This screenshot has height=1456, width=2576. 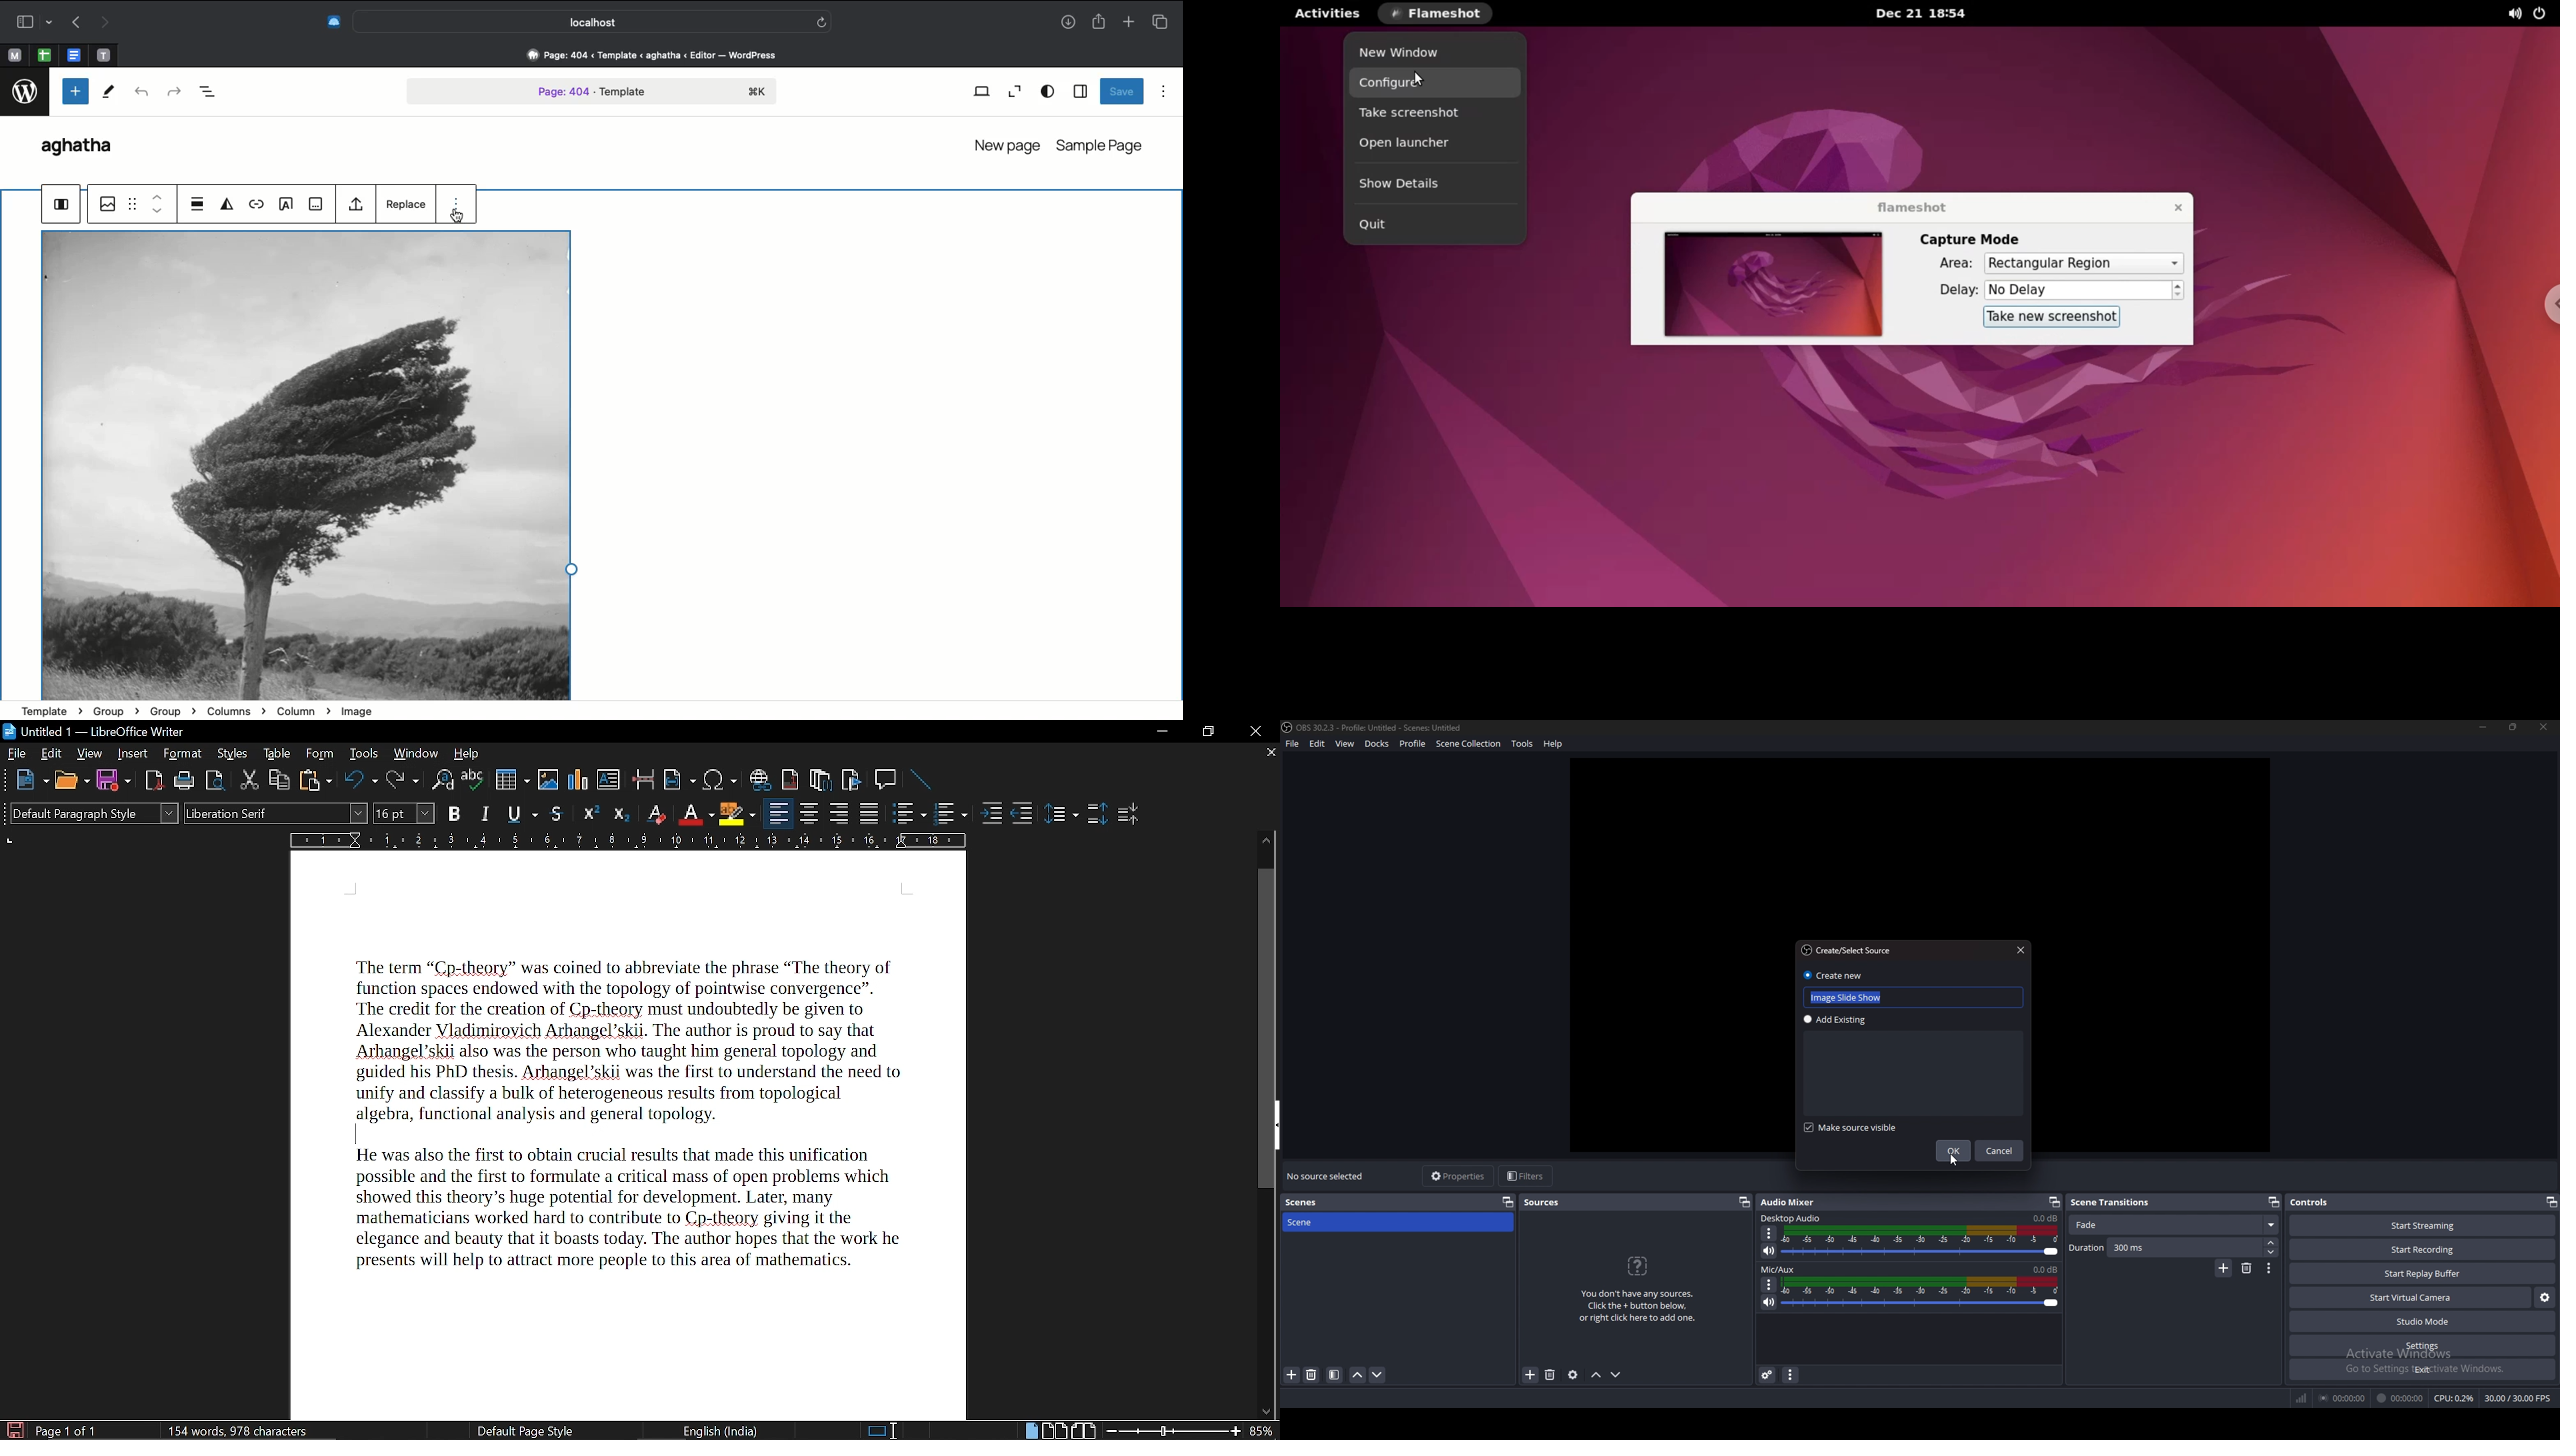 What do you see at coordinates (1523, 743) in the screenshot?
I see `tools` at bounding box center [1523, 743].